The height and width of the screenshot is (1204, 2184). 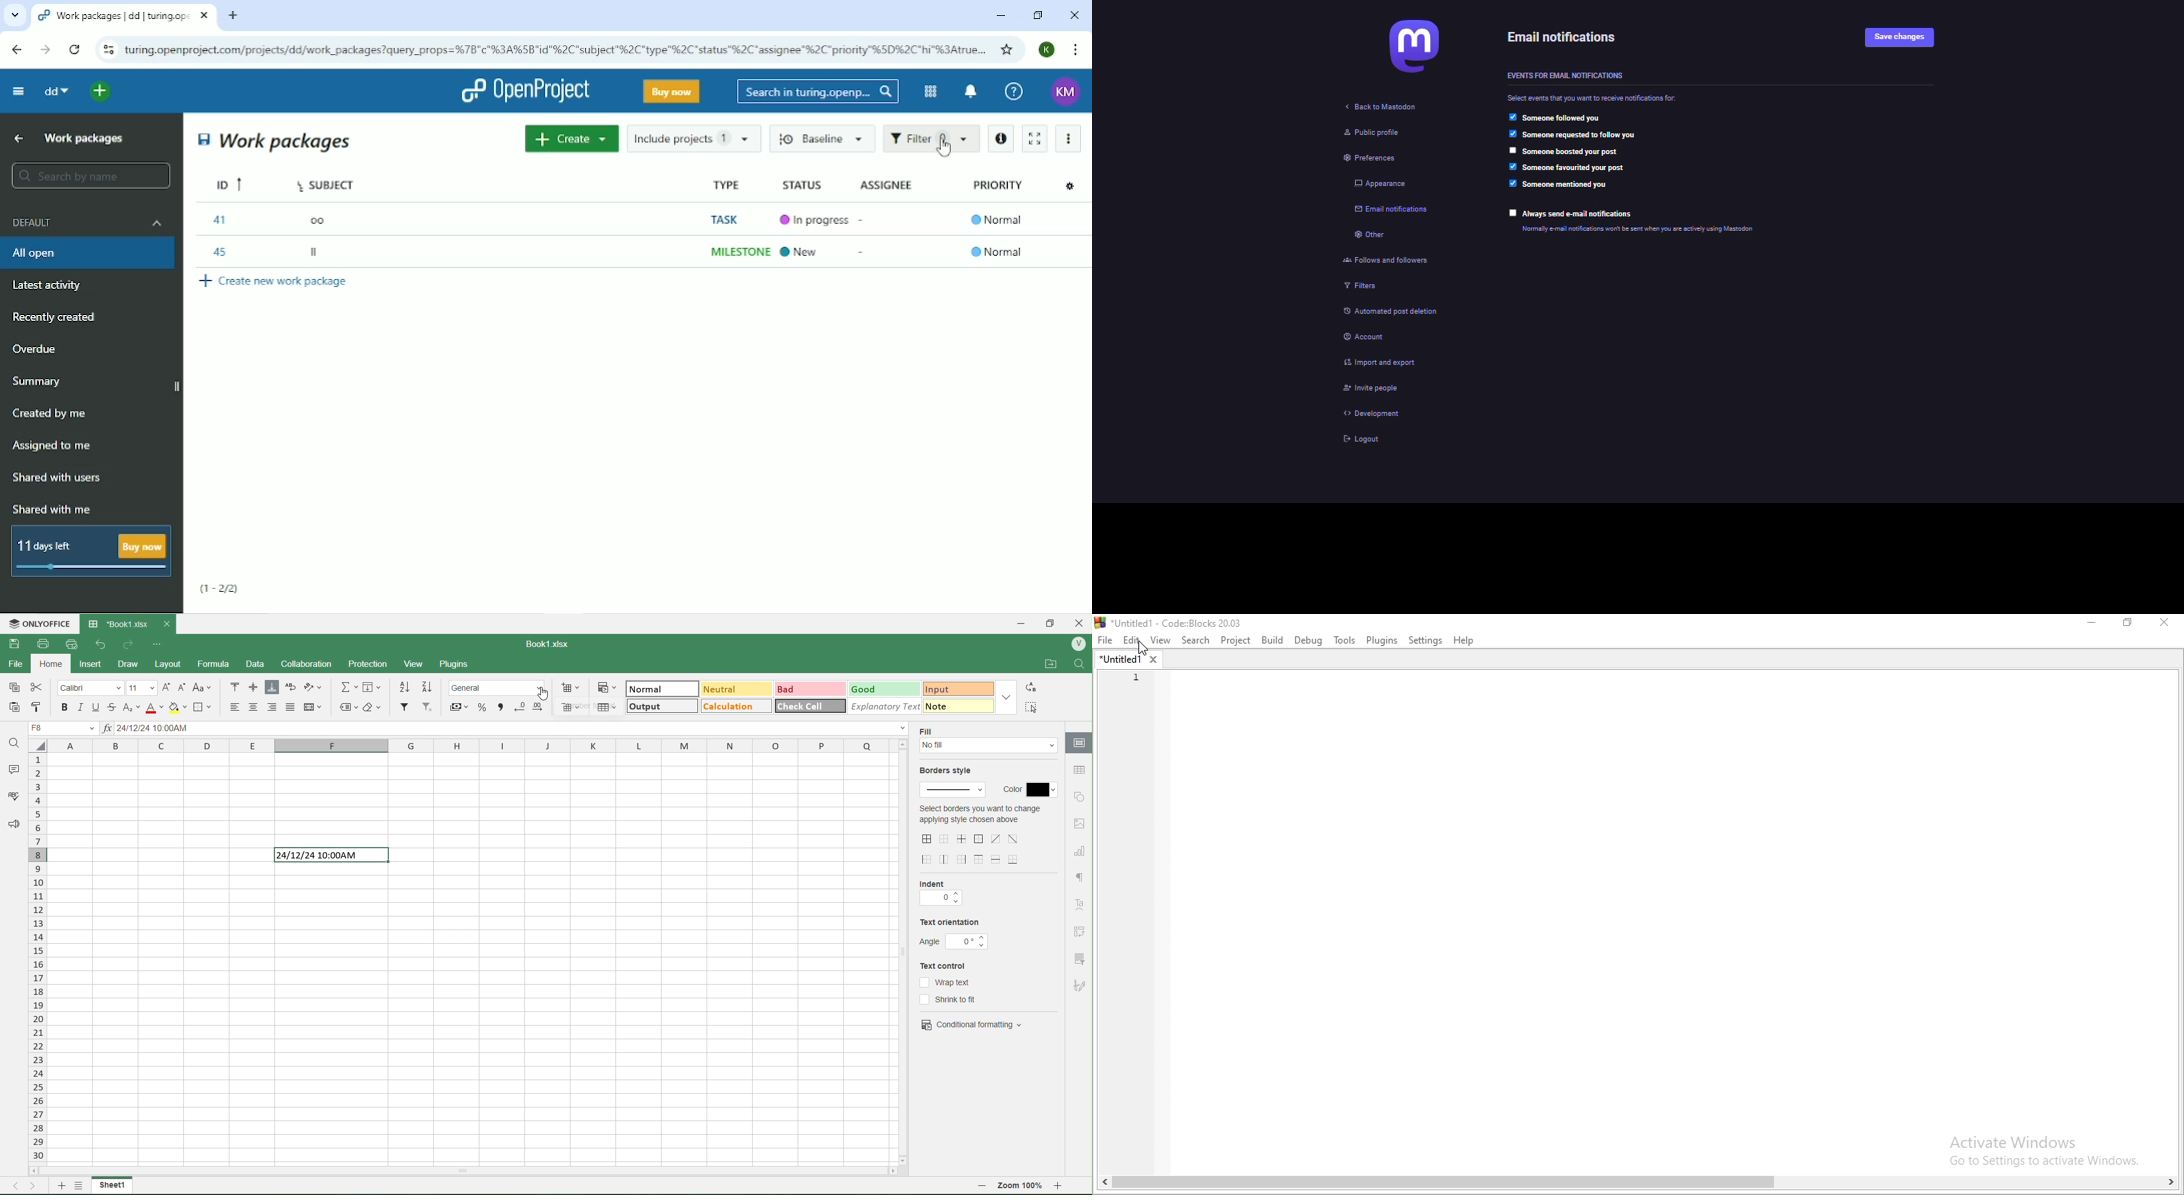 I want to click on Align Top, so click(x=235, y=686).